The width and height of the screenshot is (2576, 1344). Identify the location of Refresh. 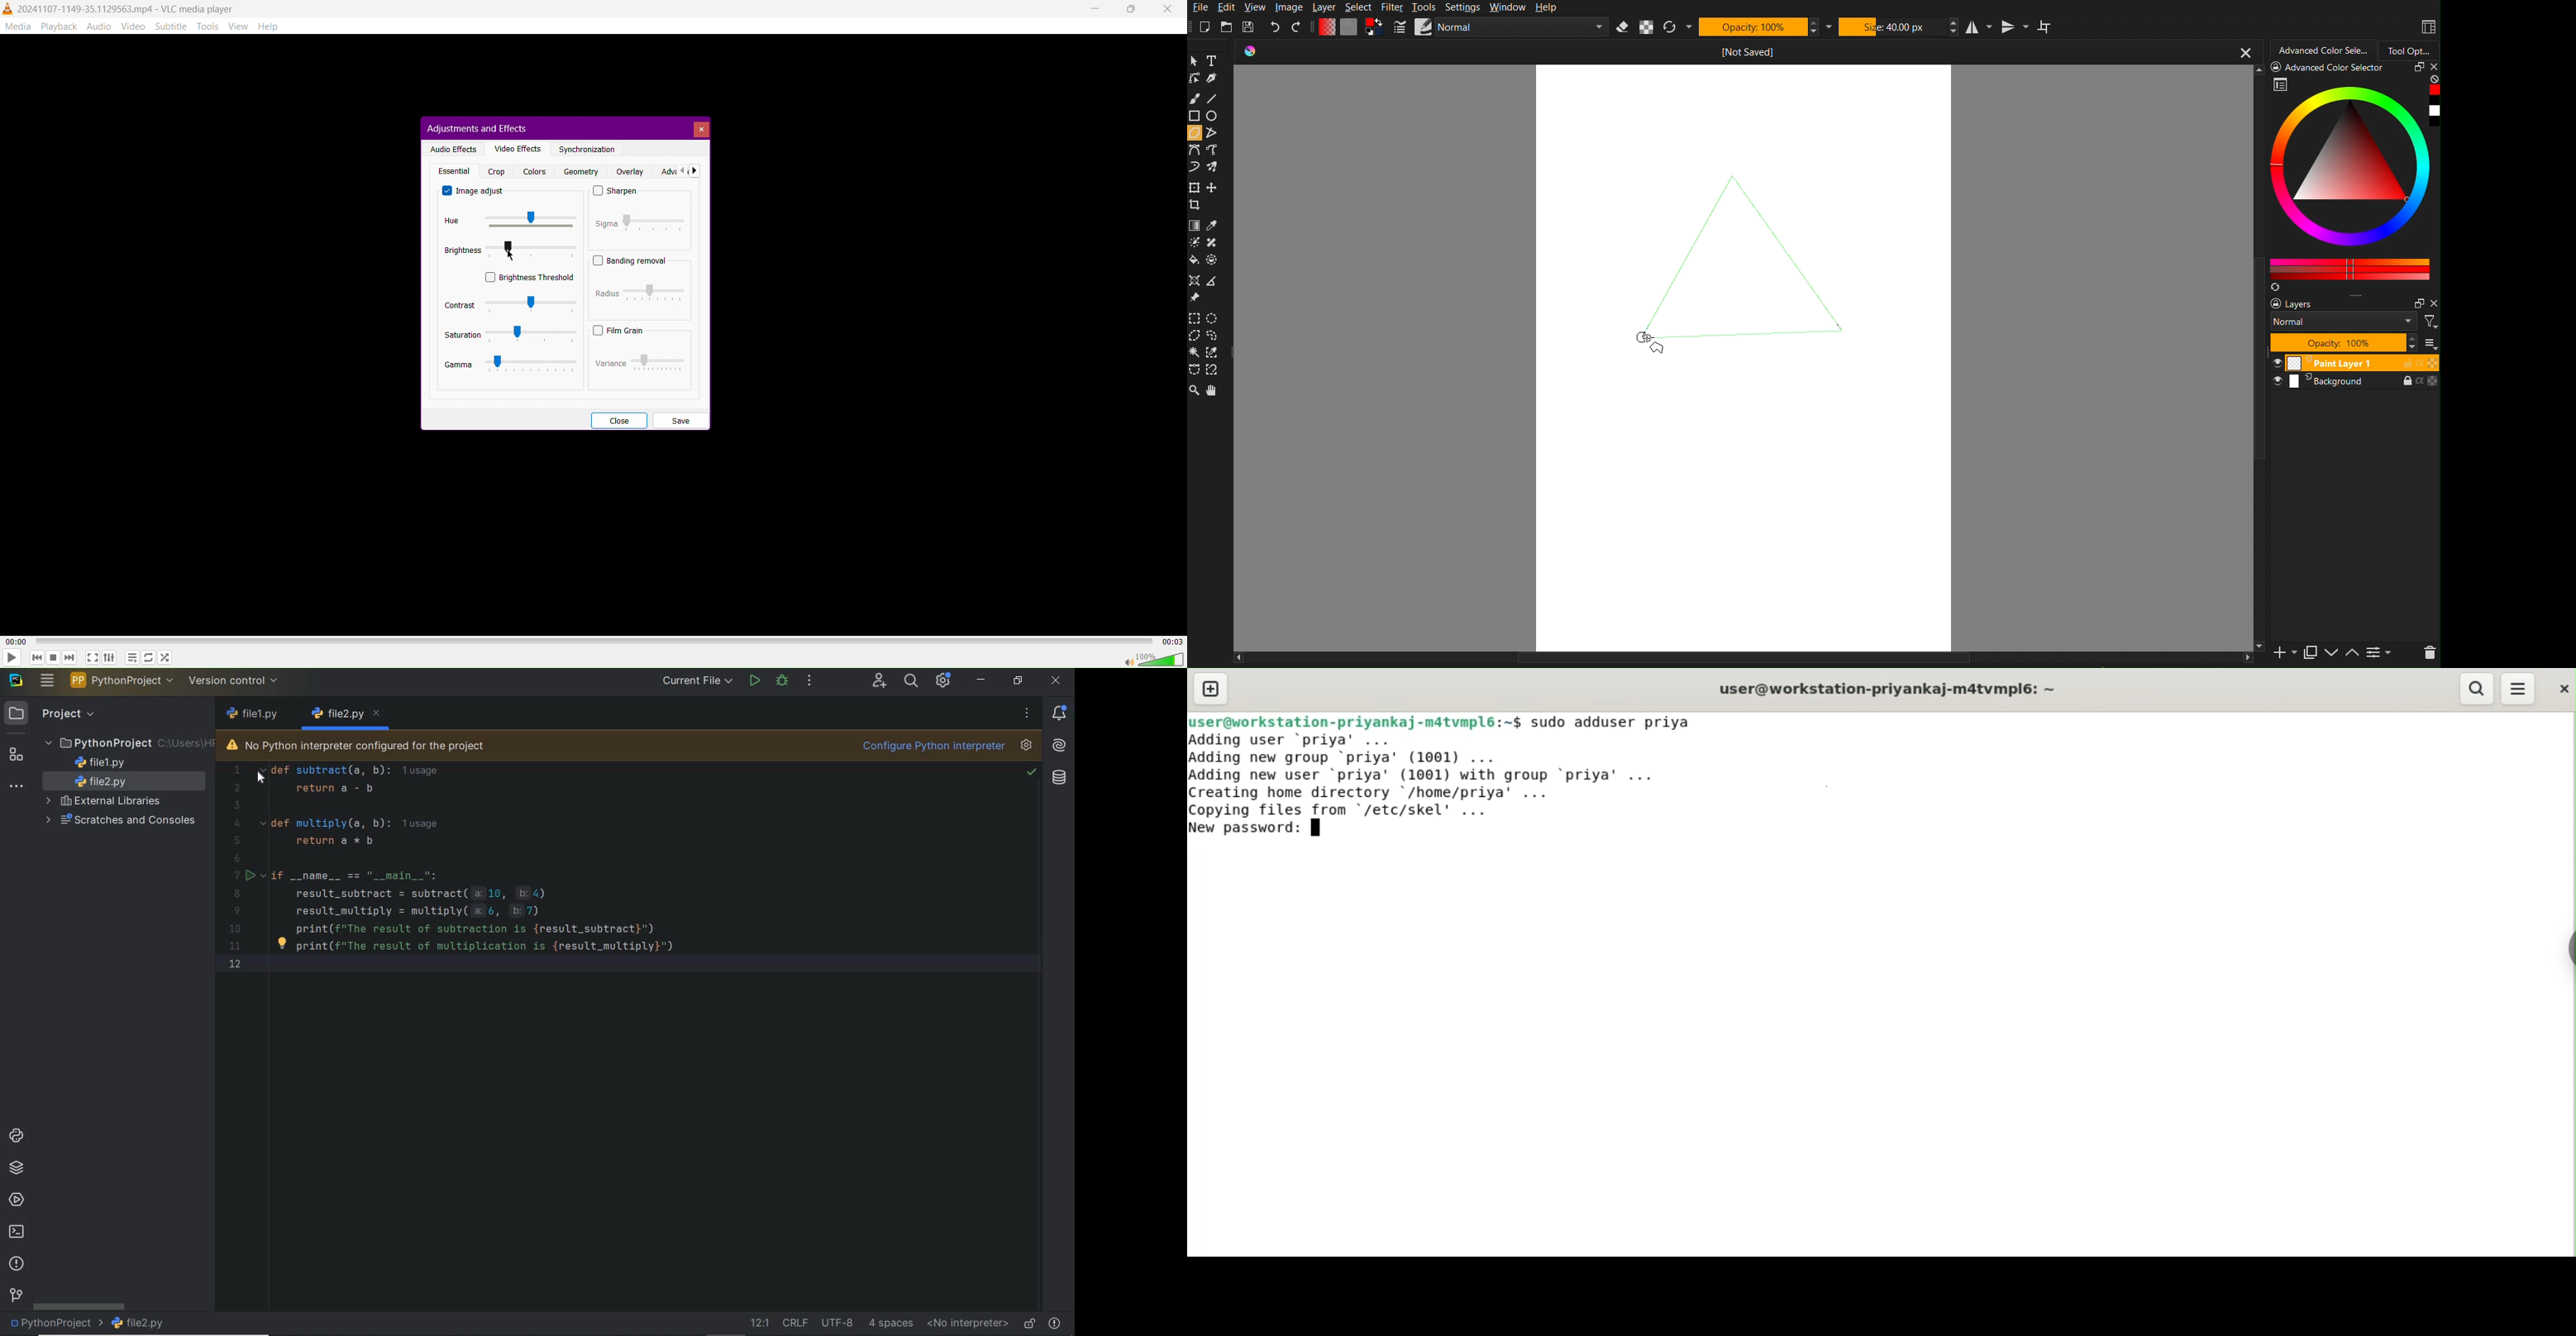
(1670, 27).